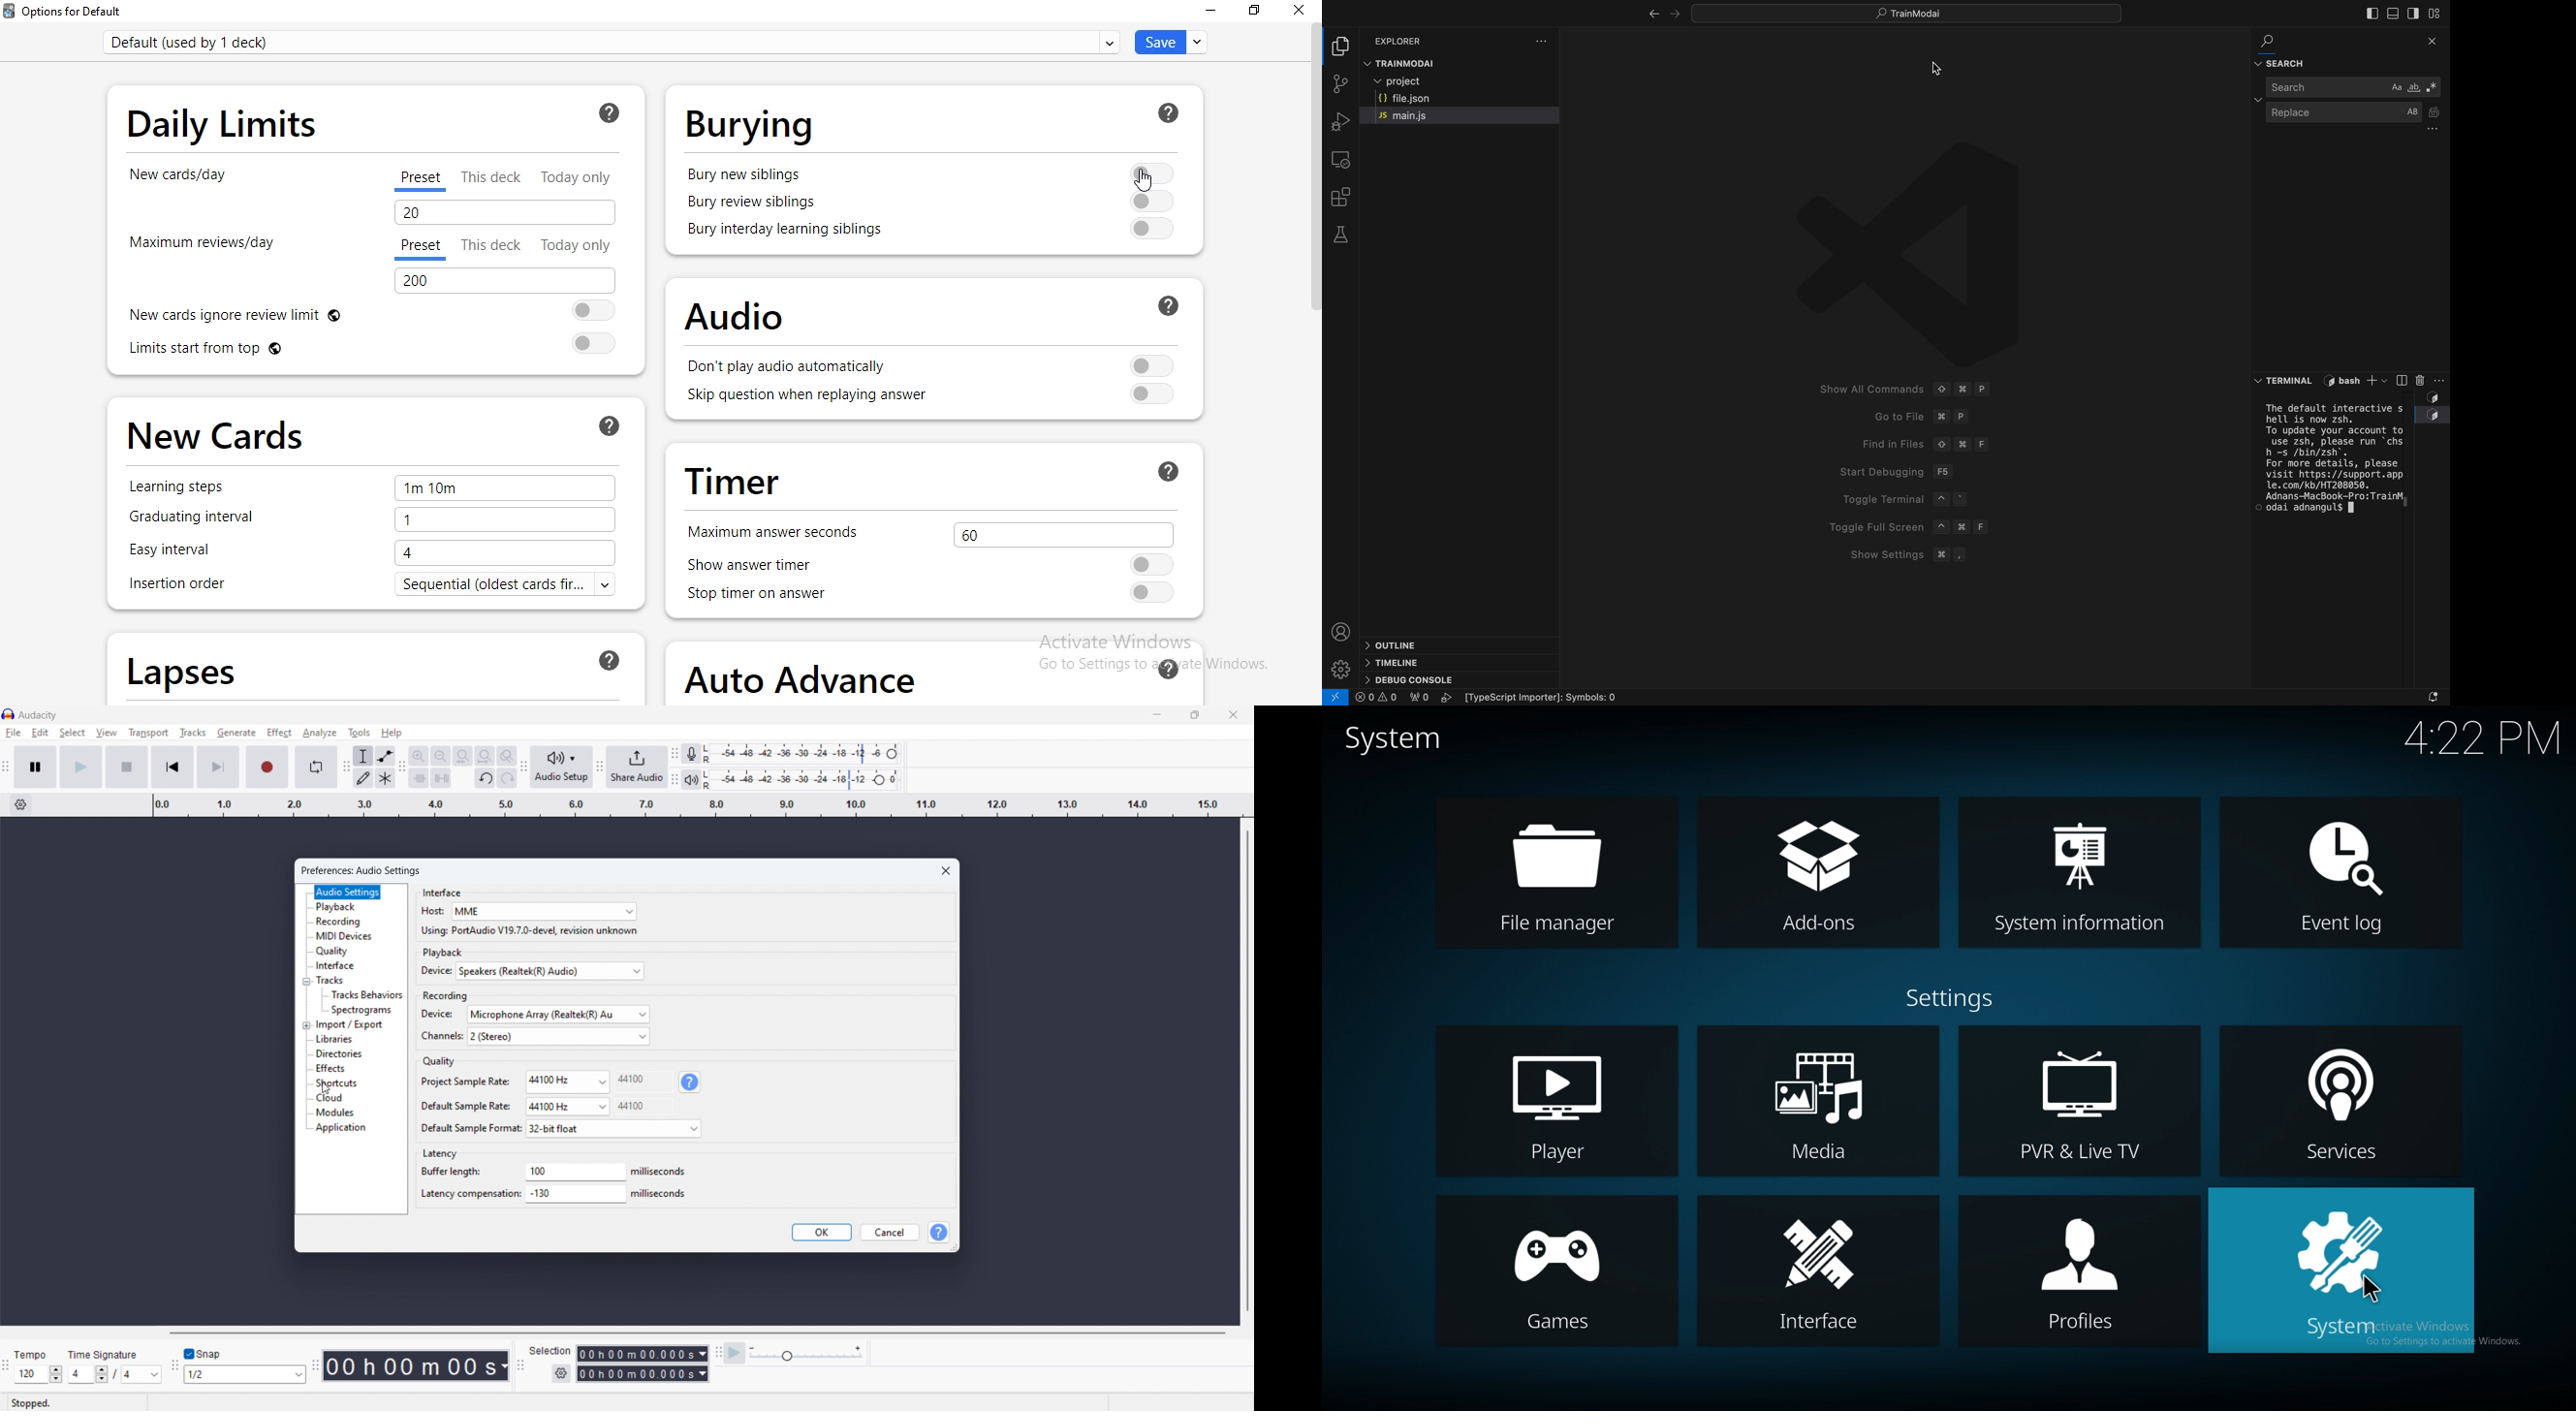  Describe the element at coordinates (180, 183) in the screenshot. I see `new cards/day` at that location.